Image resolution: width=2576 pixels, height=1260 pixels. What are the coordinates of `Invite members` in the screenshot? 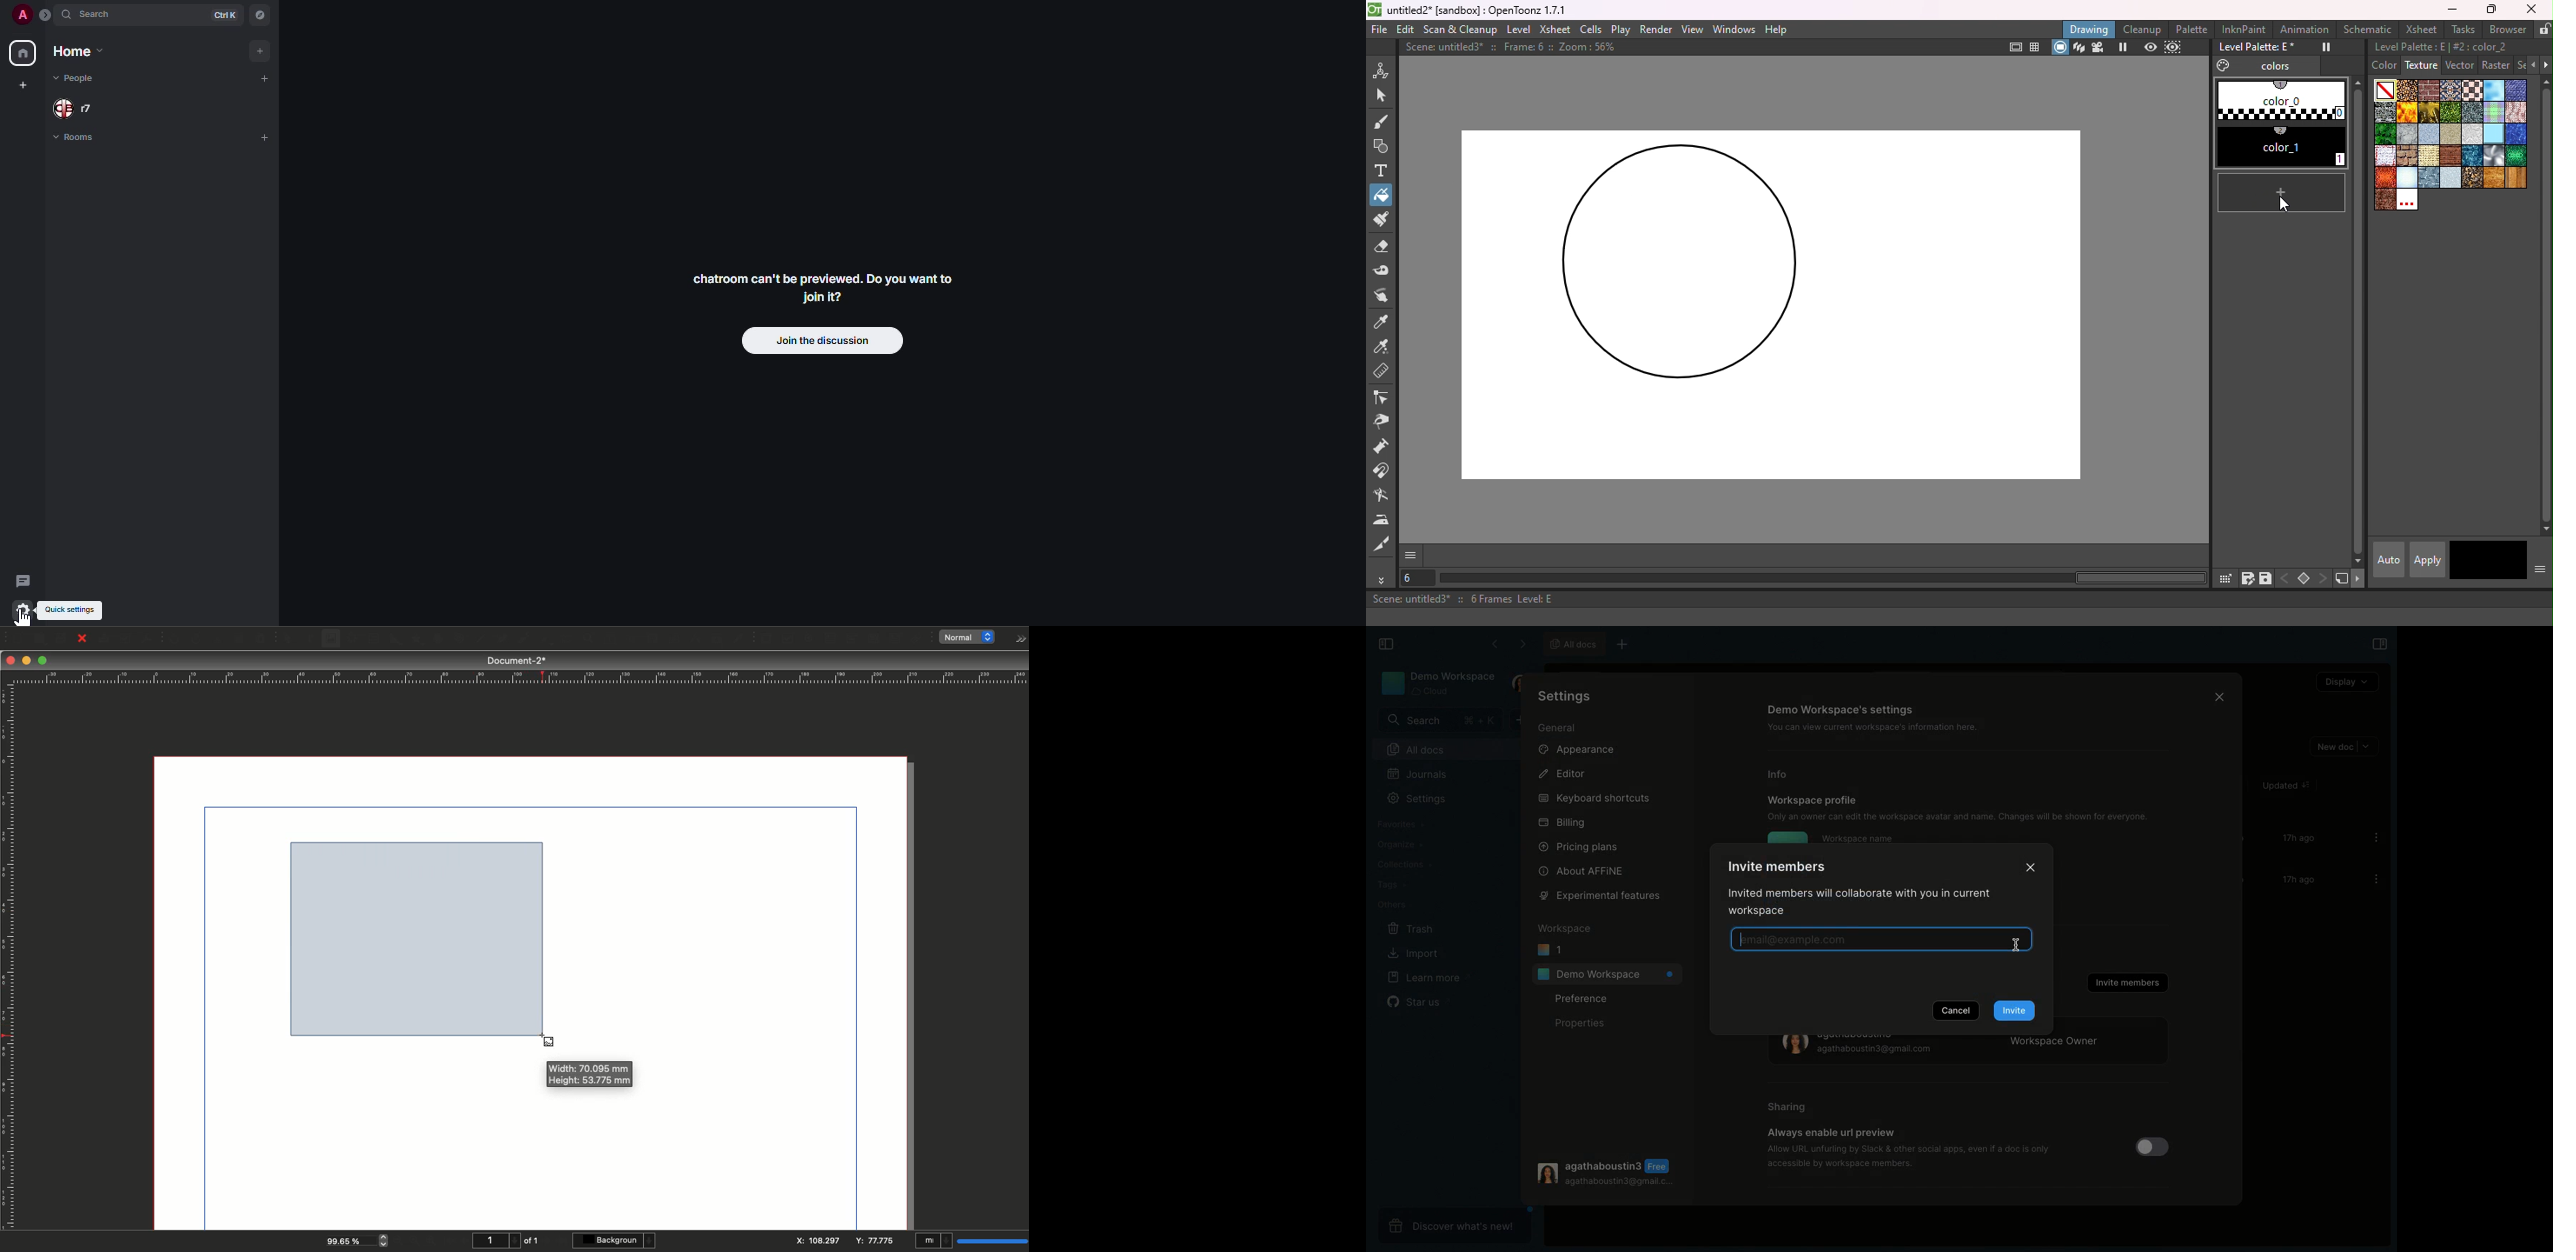 It's located at (2127, 983).